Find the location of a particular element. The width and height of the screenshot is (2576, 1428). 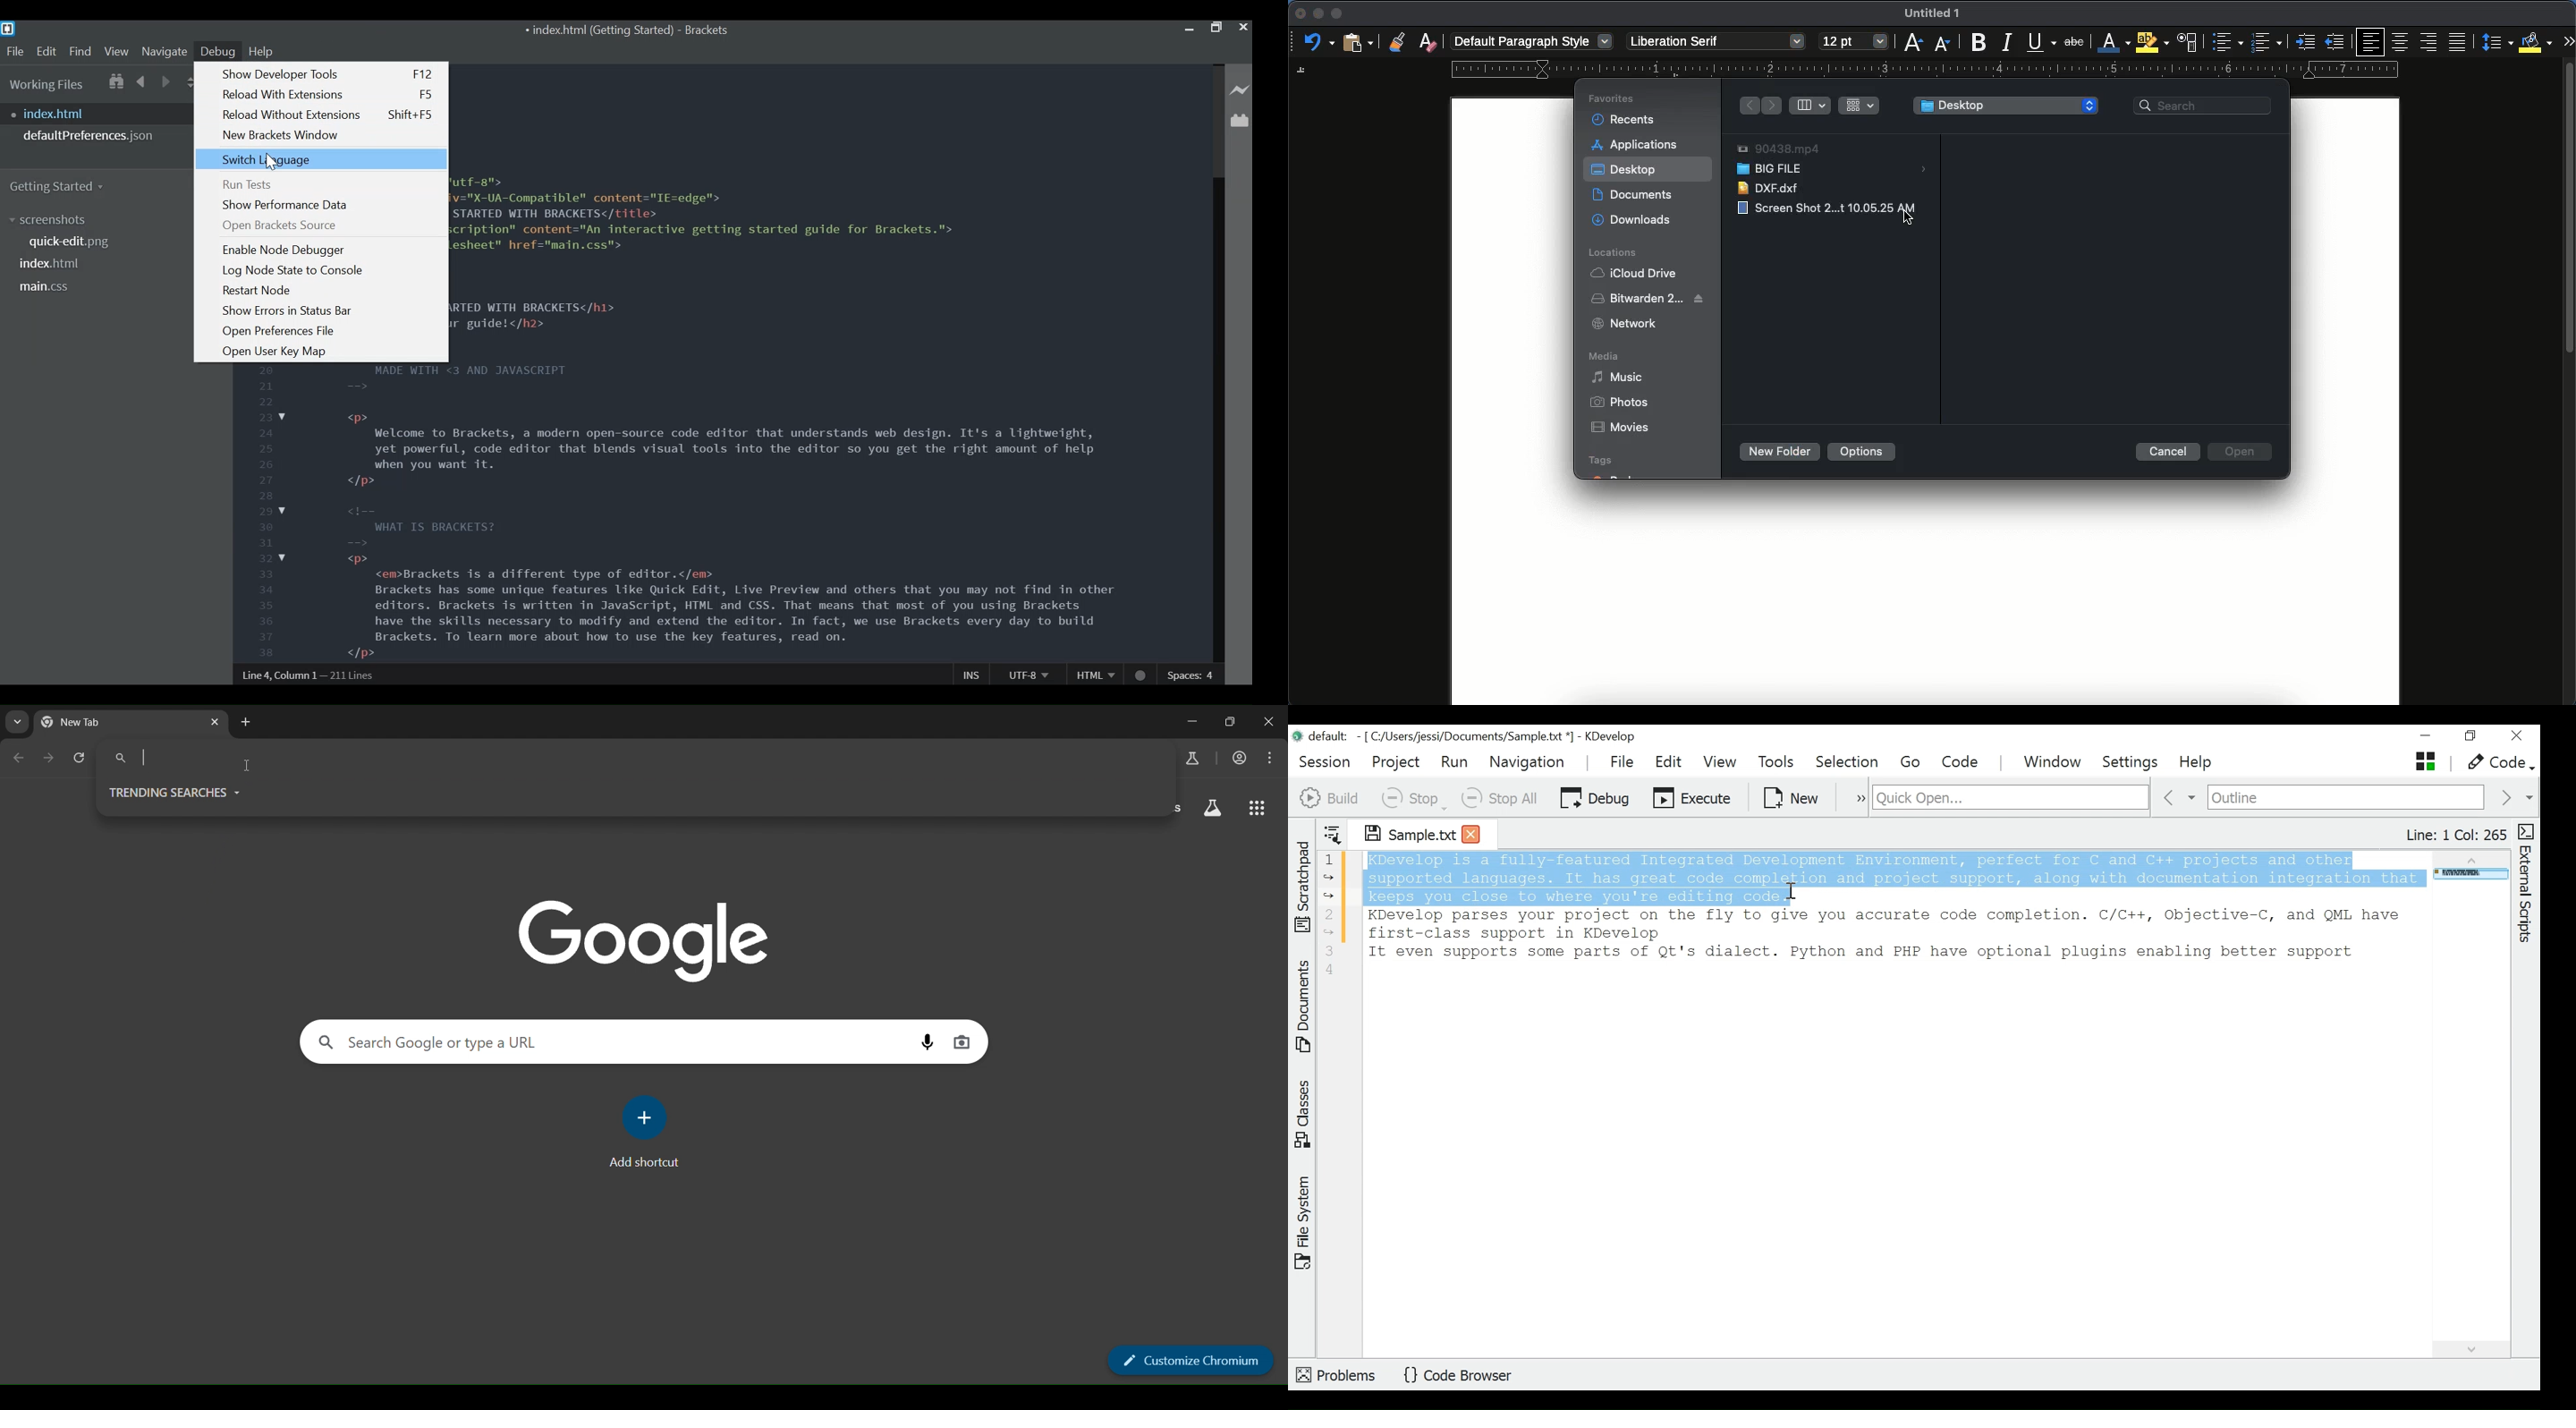

minimize is located at coordinates (1190, 27).